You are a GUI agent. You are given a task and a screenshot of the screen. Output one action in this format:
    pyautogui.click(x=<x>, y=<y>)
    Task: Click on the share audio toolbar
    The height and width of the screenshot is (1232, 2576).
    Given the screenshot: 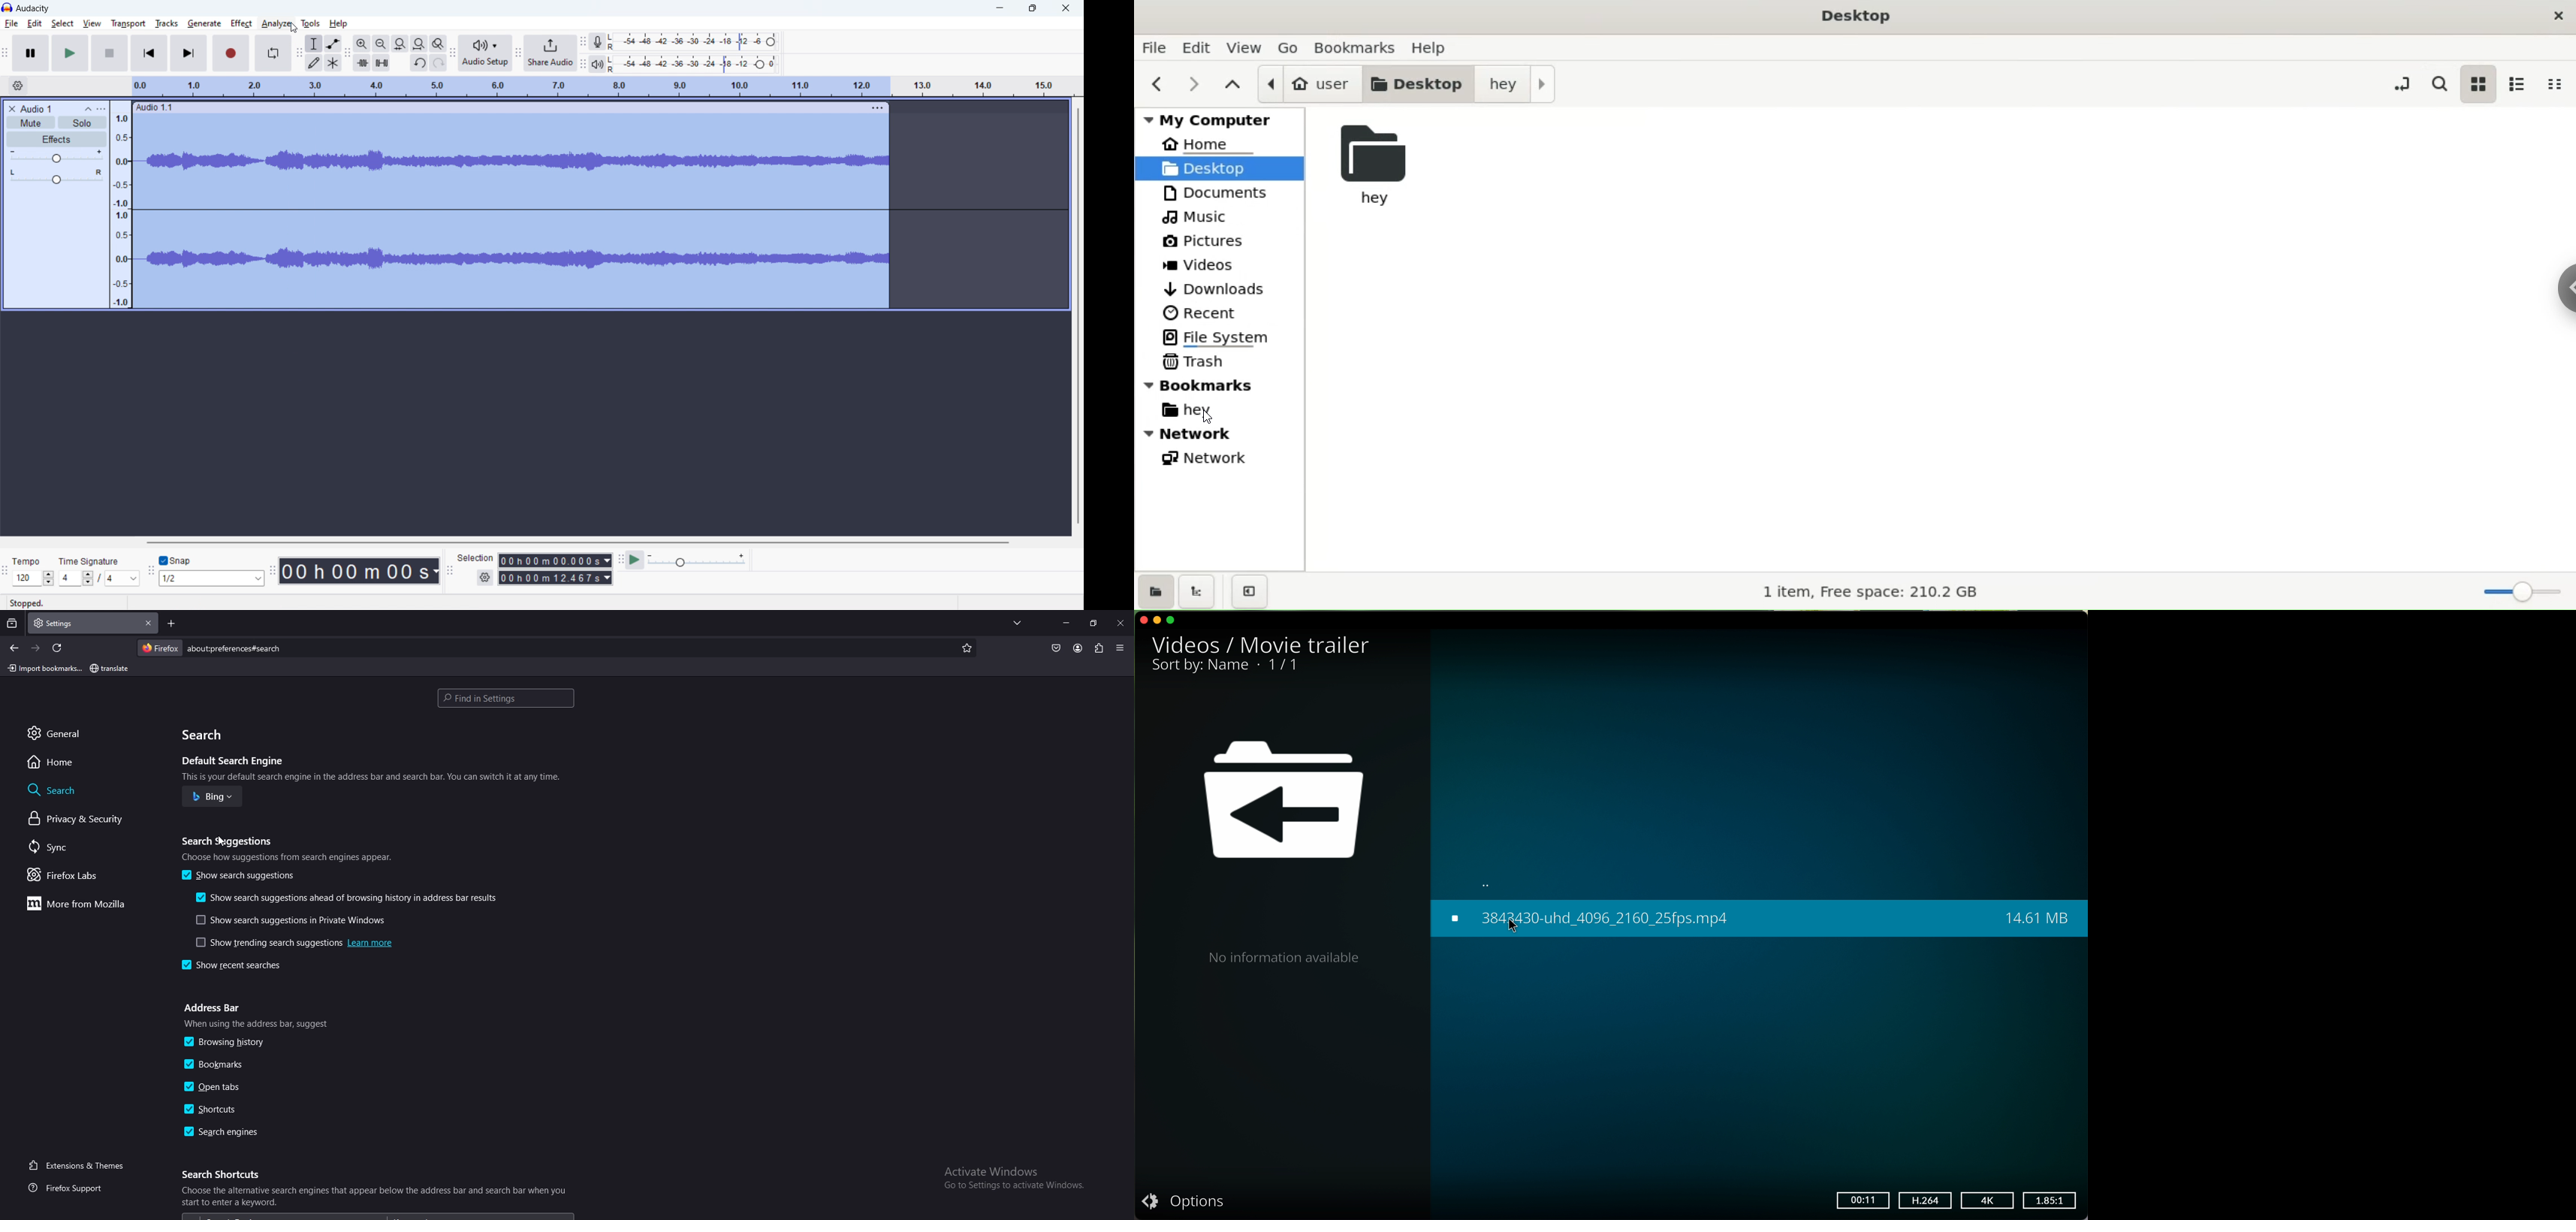 What is the action you would take?
    pyautogui.click(x=519, y=54)
    